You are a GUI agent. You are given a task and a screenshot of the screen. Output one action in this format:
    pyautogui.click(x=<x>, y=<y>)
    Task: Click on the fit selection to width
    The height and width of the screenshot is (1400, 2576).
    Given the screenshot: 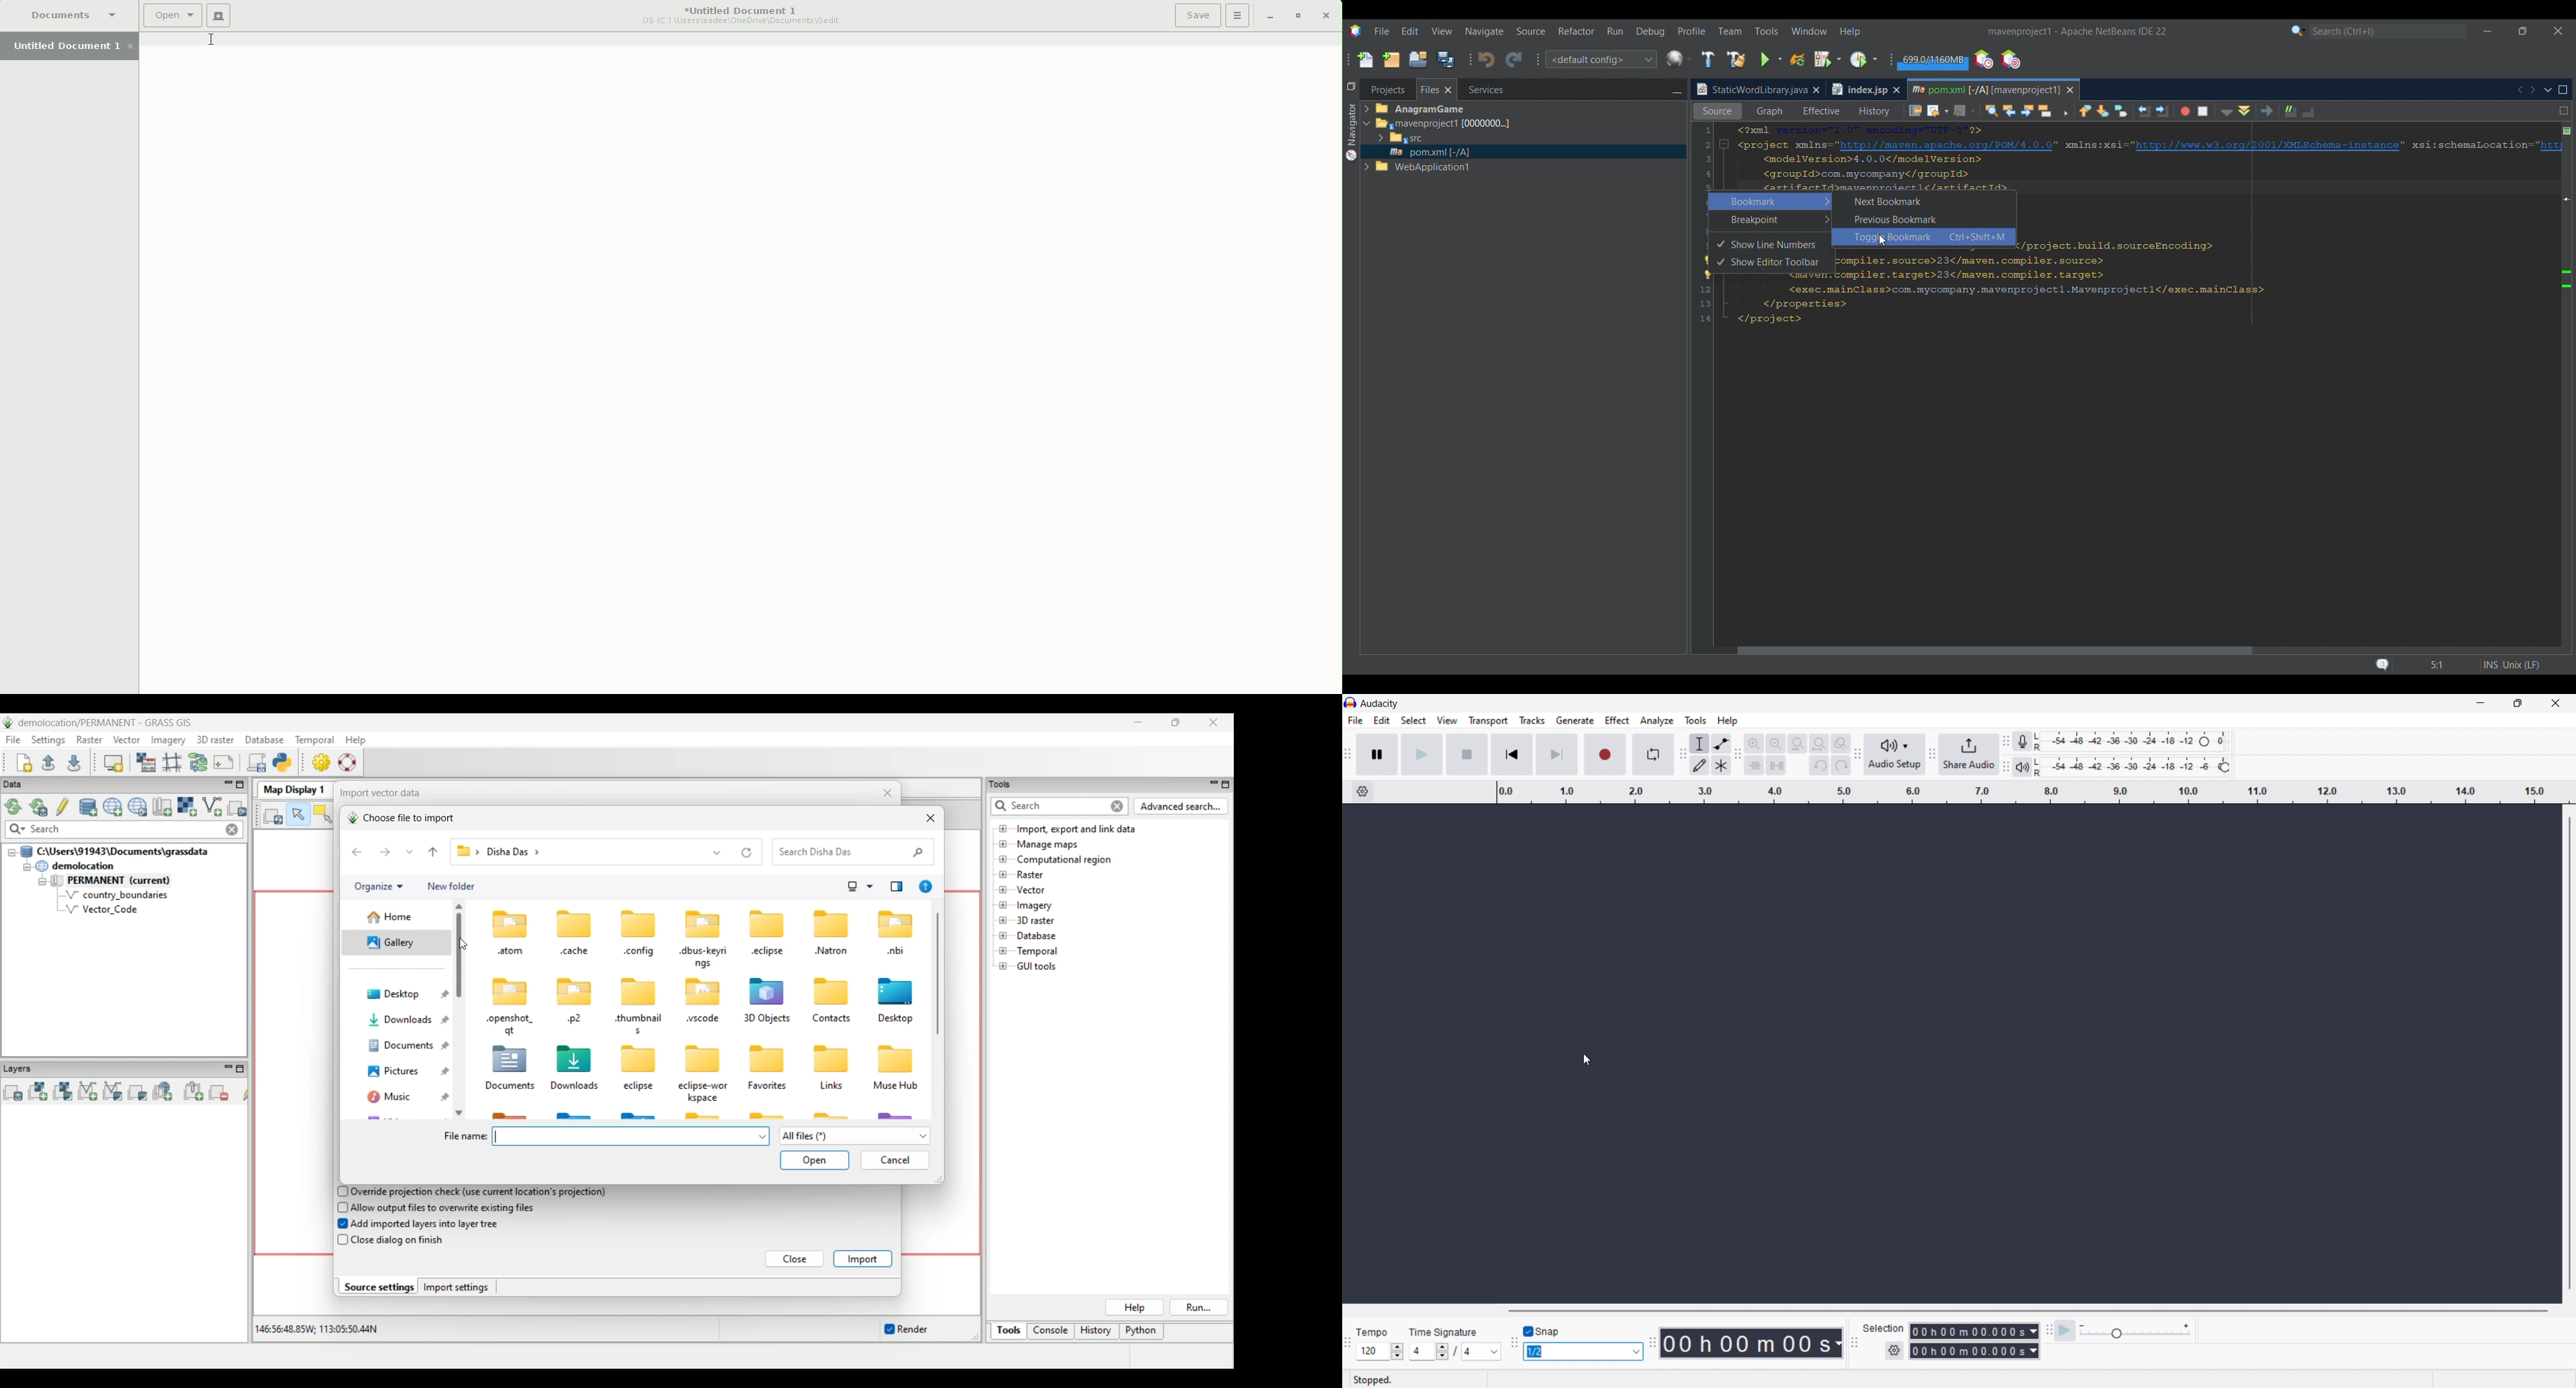 What is the action you would take?
    pyautogui.click(x=1797, y=743)
    